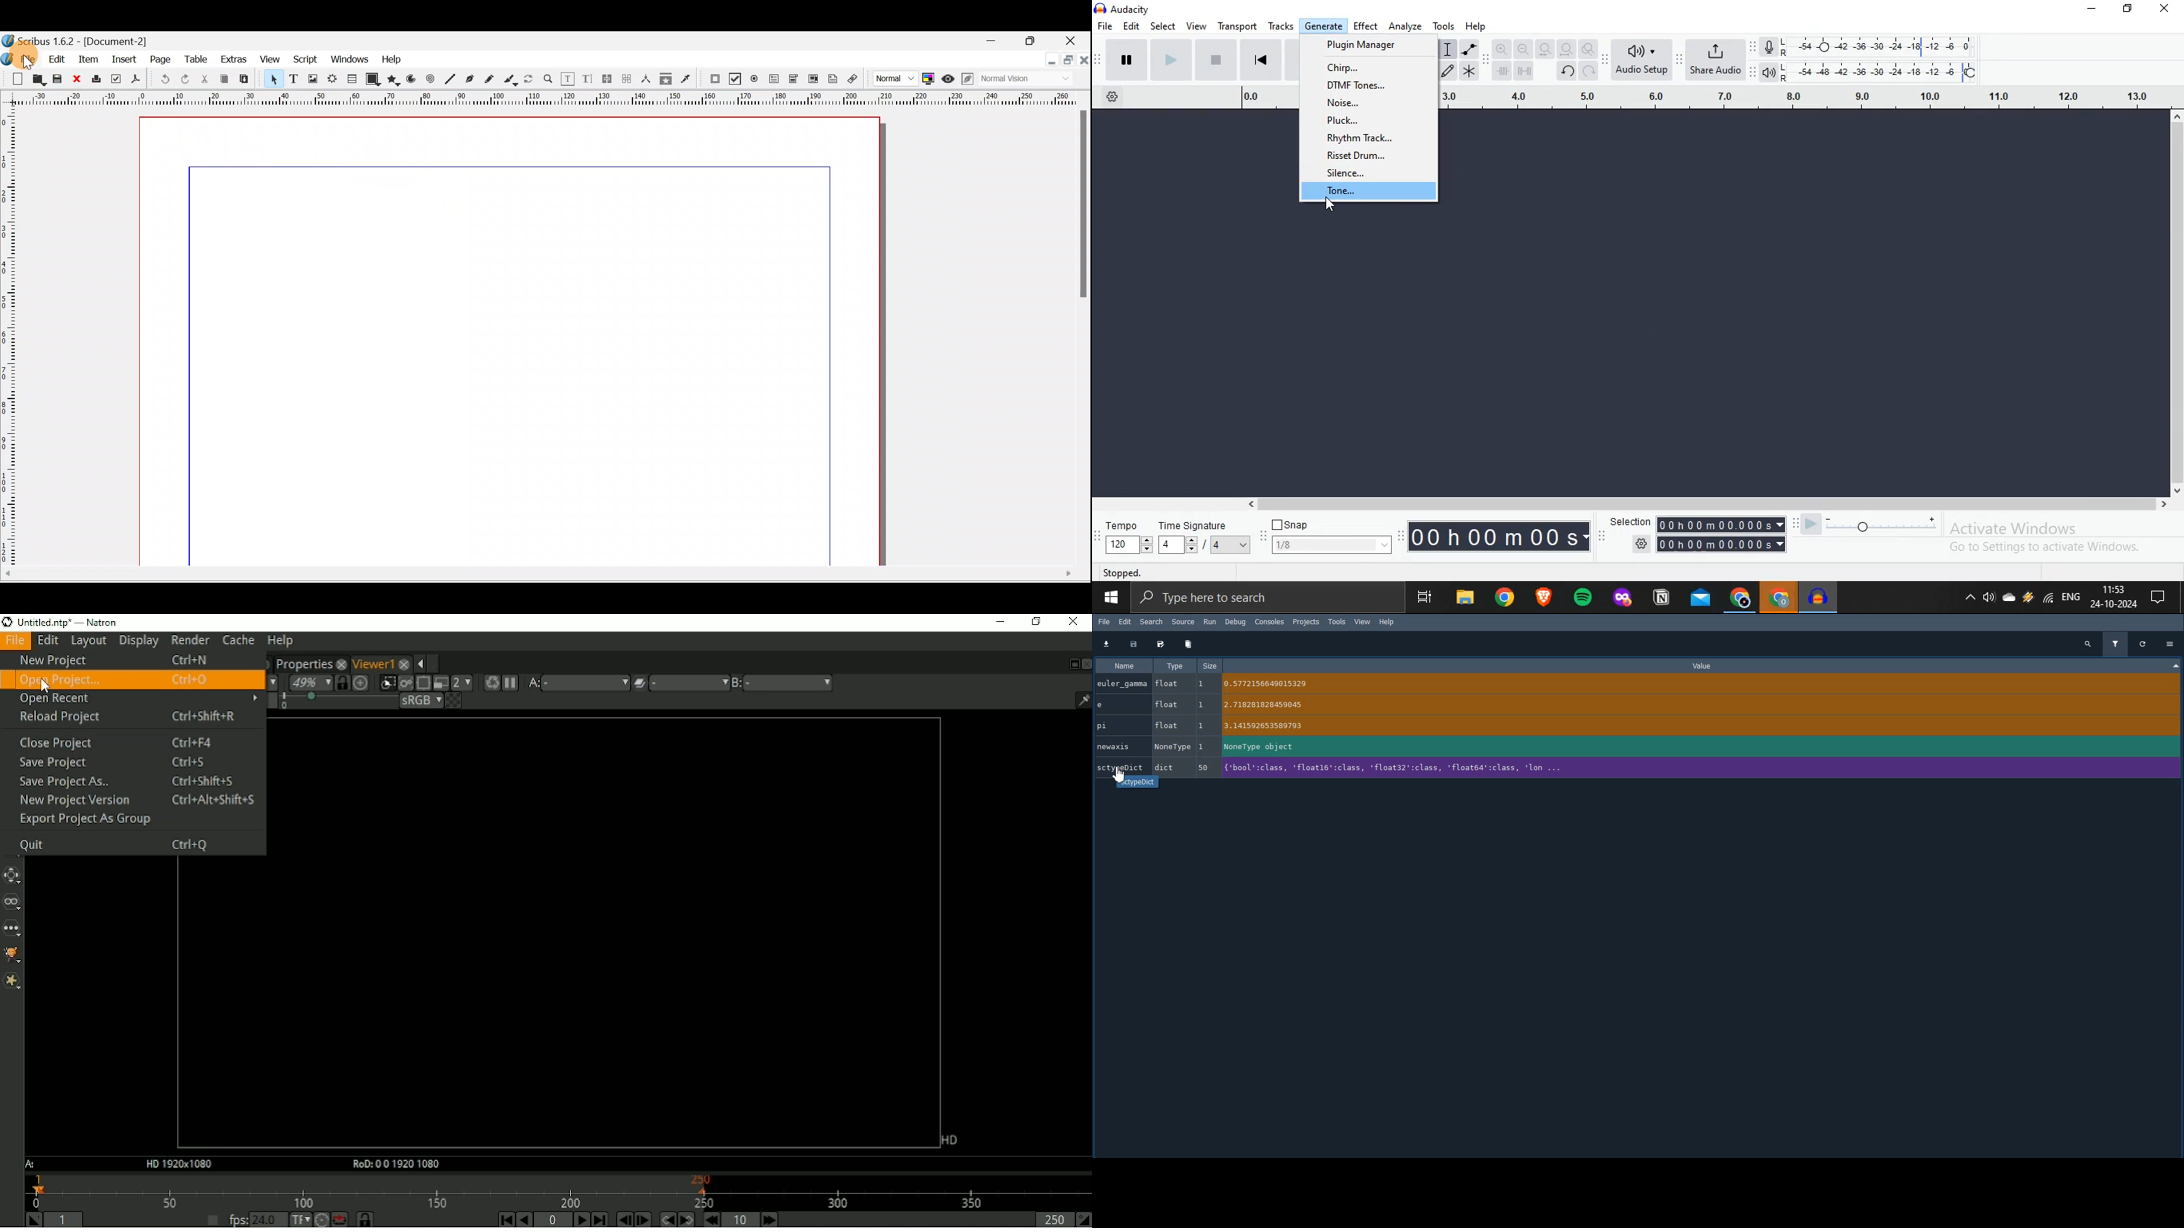 This screenshot has height=1232, width=2184. I want to click on Minimize, so click(2095, 10).